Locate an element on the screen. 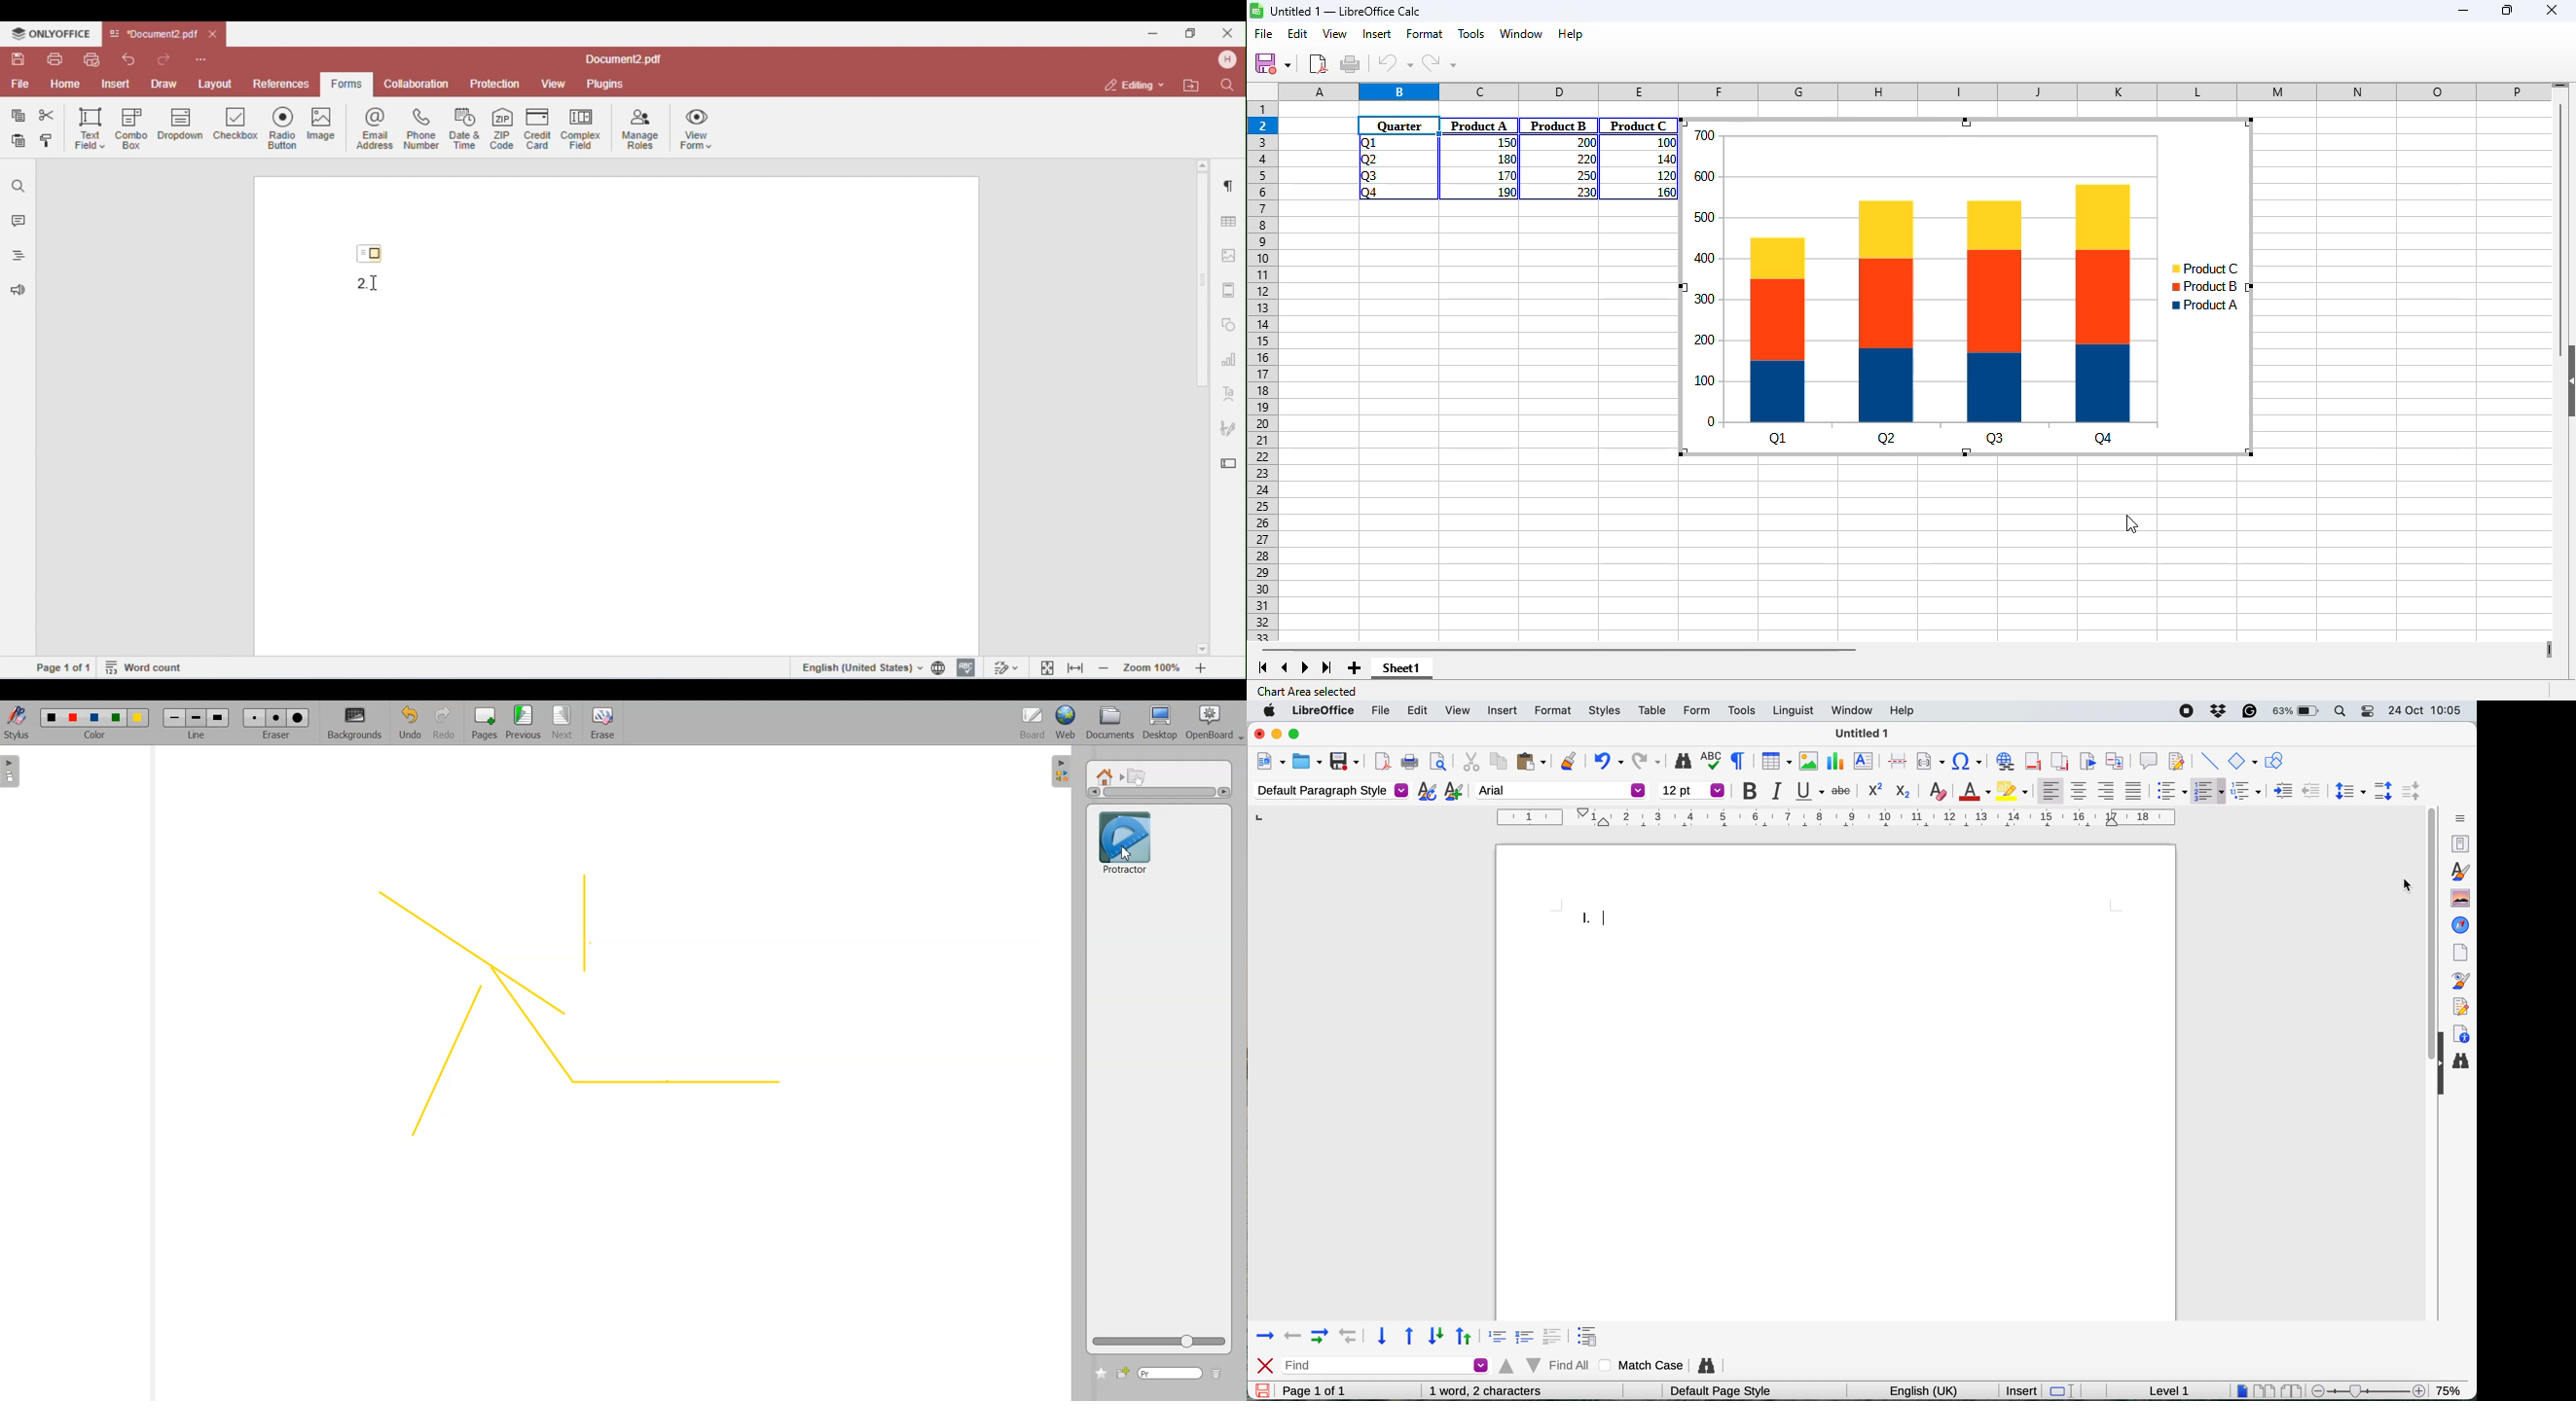 This screenshot has height=1428, width=2576. insert comment is located at coordinates (2148, 759).